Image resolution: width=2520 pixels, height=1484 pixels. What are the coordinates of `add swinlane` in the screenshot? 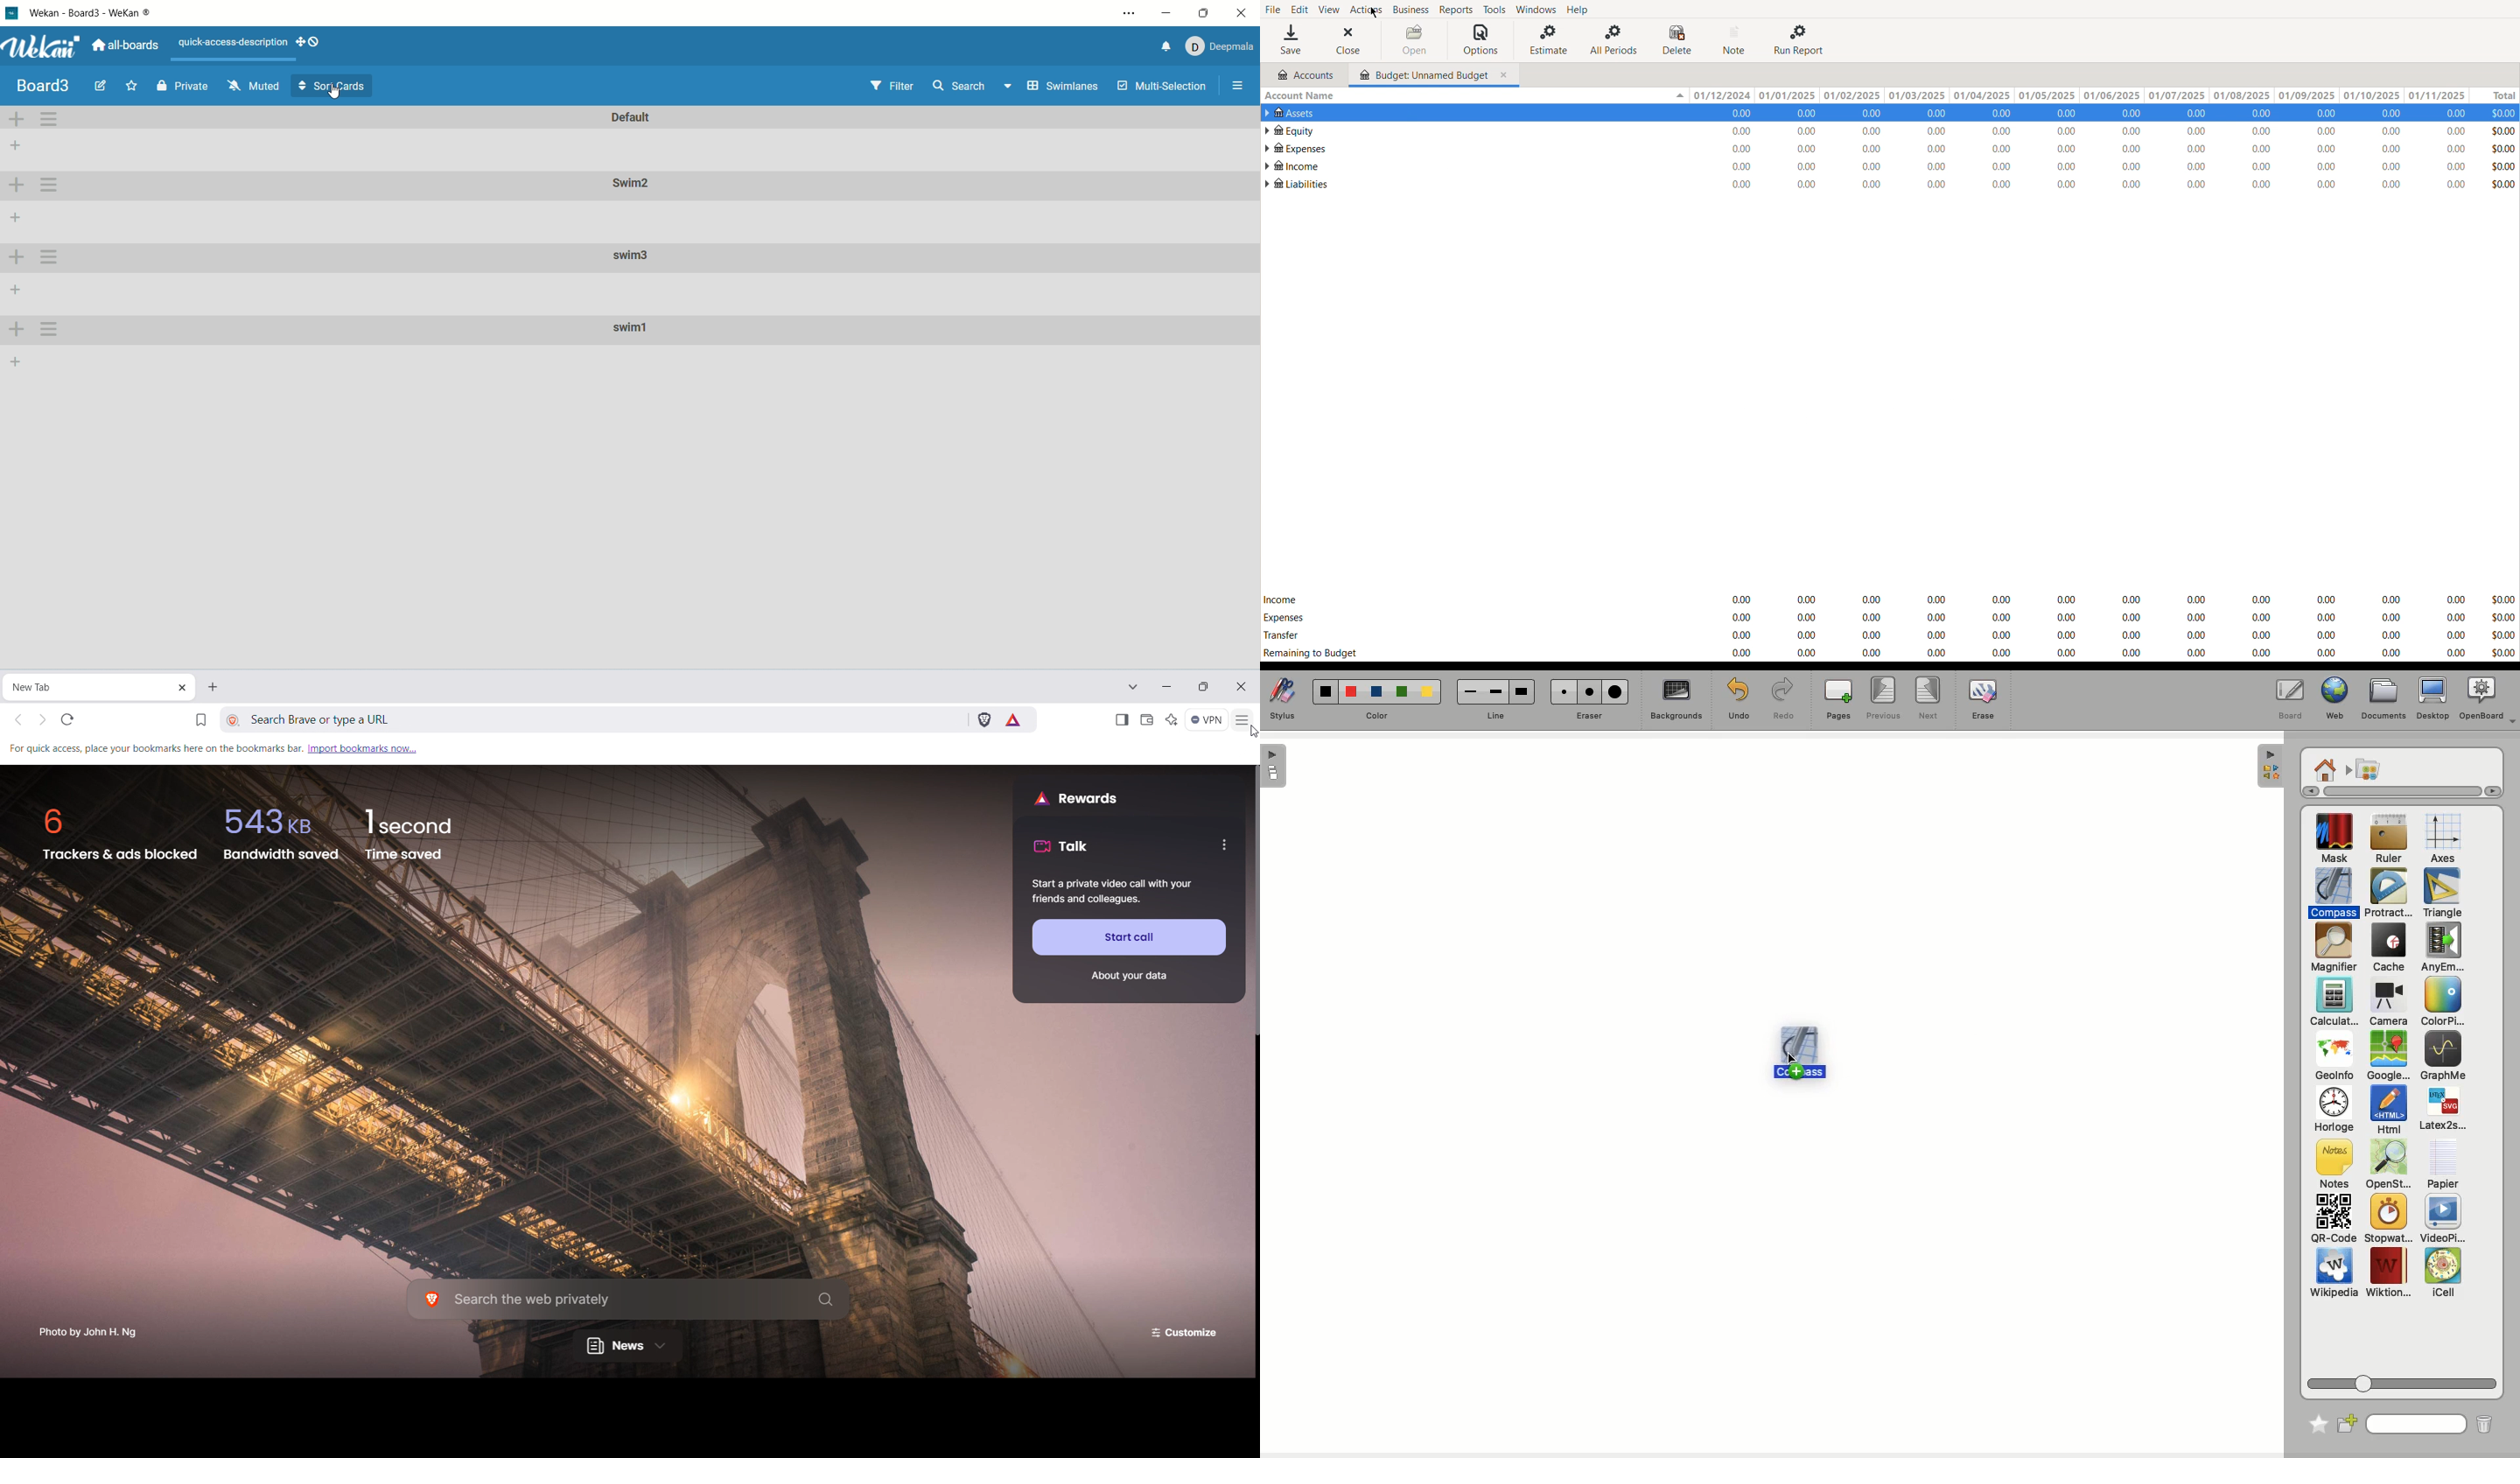 It's located at (13, 259).